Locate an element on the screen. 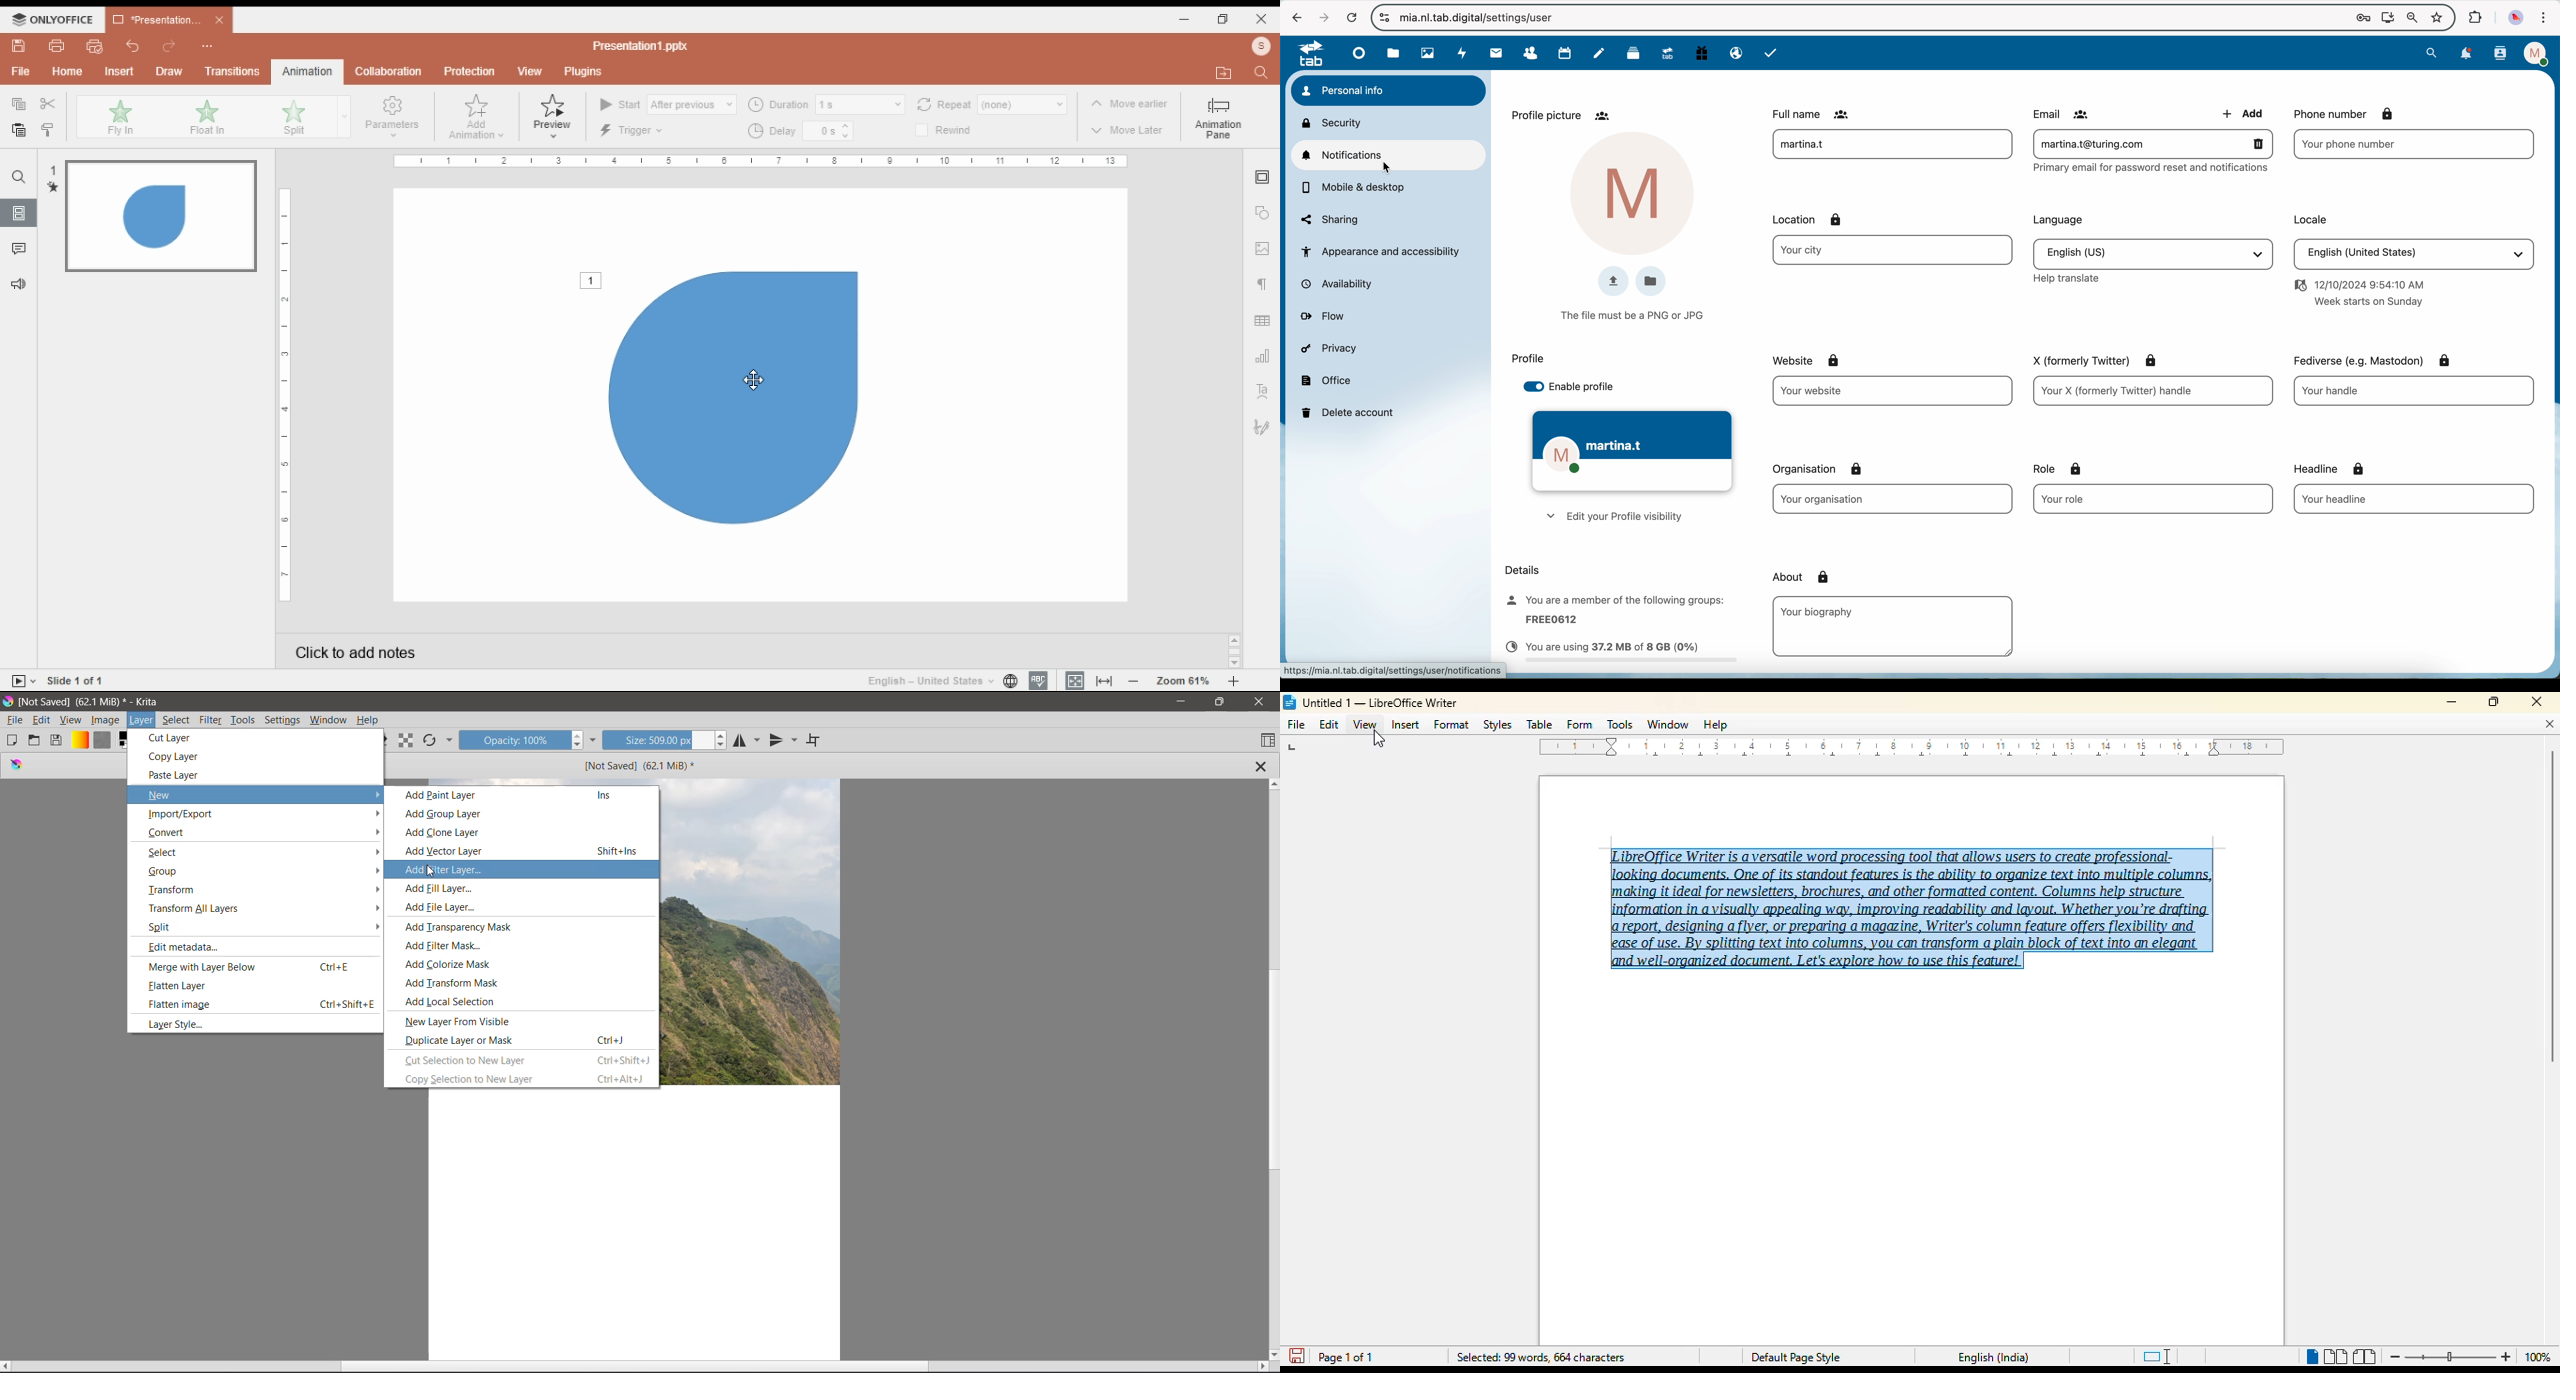 This screenshot has height=1400, width=2576. headline is located at coordinates (2413, 501).